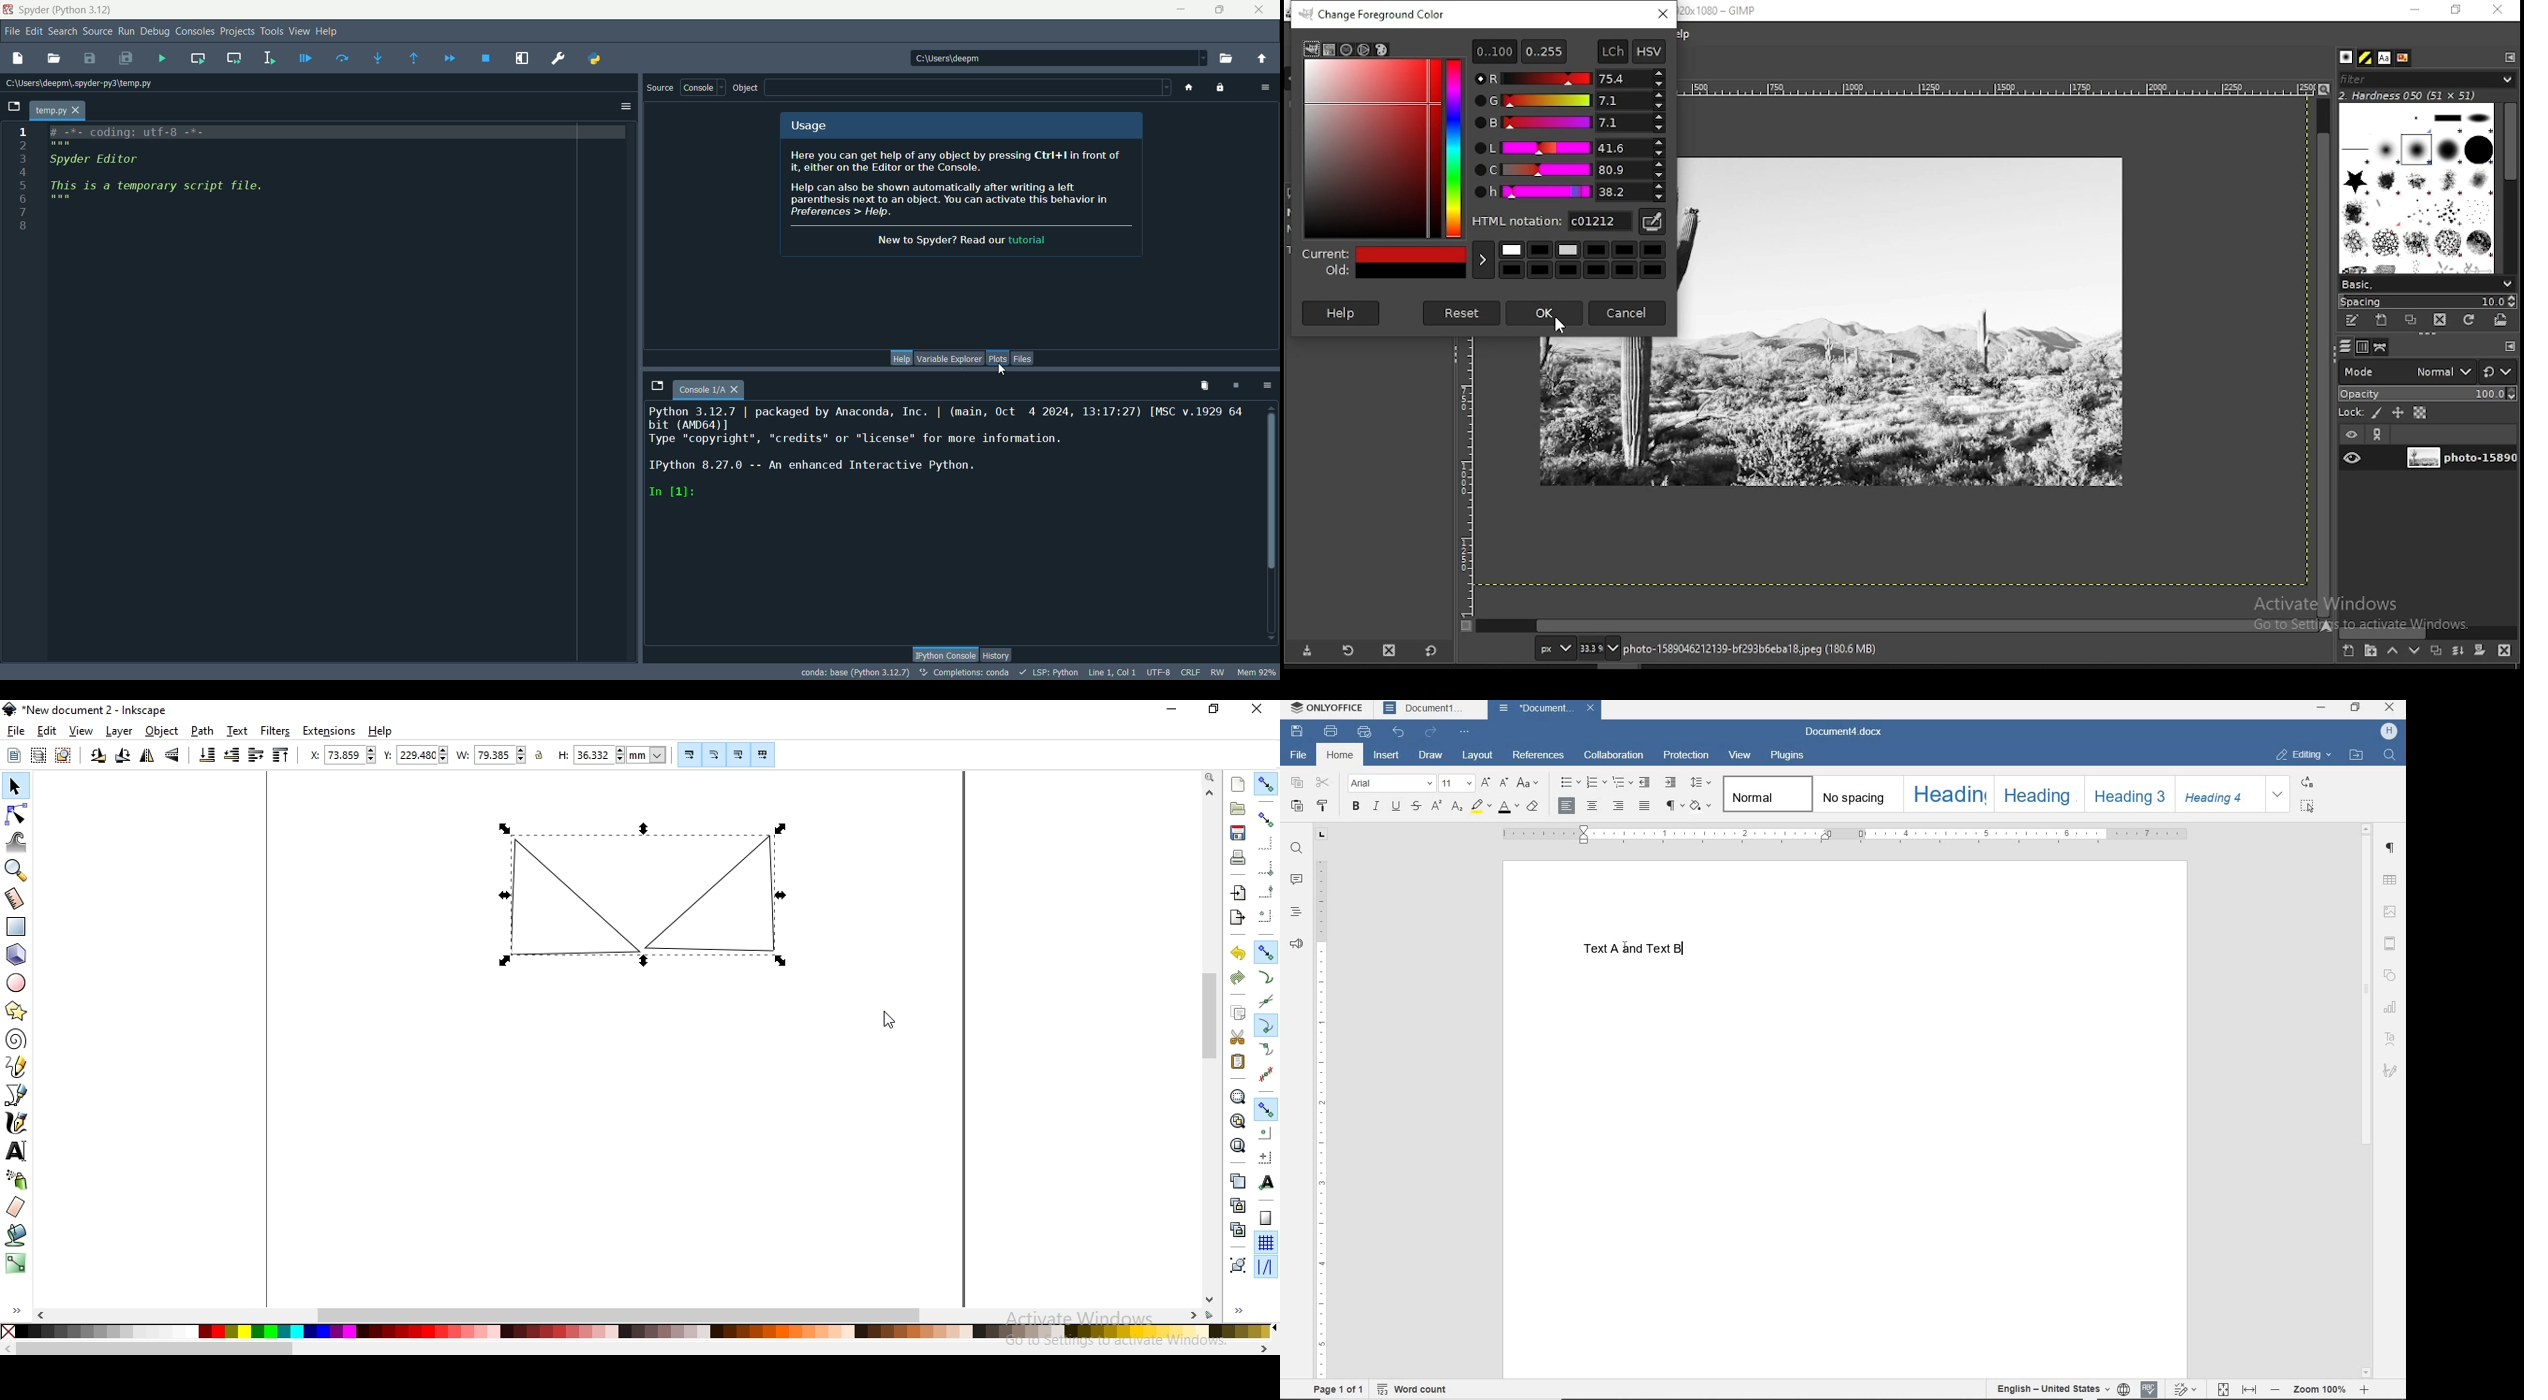 Image resolution: width=2548 pixels, height=1400 pixels. Describe the element at coordinates (2321, 709) in the screenshot. I see `minimize` at that location.